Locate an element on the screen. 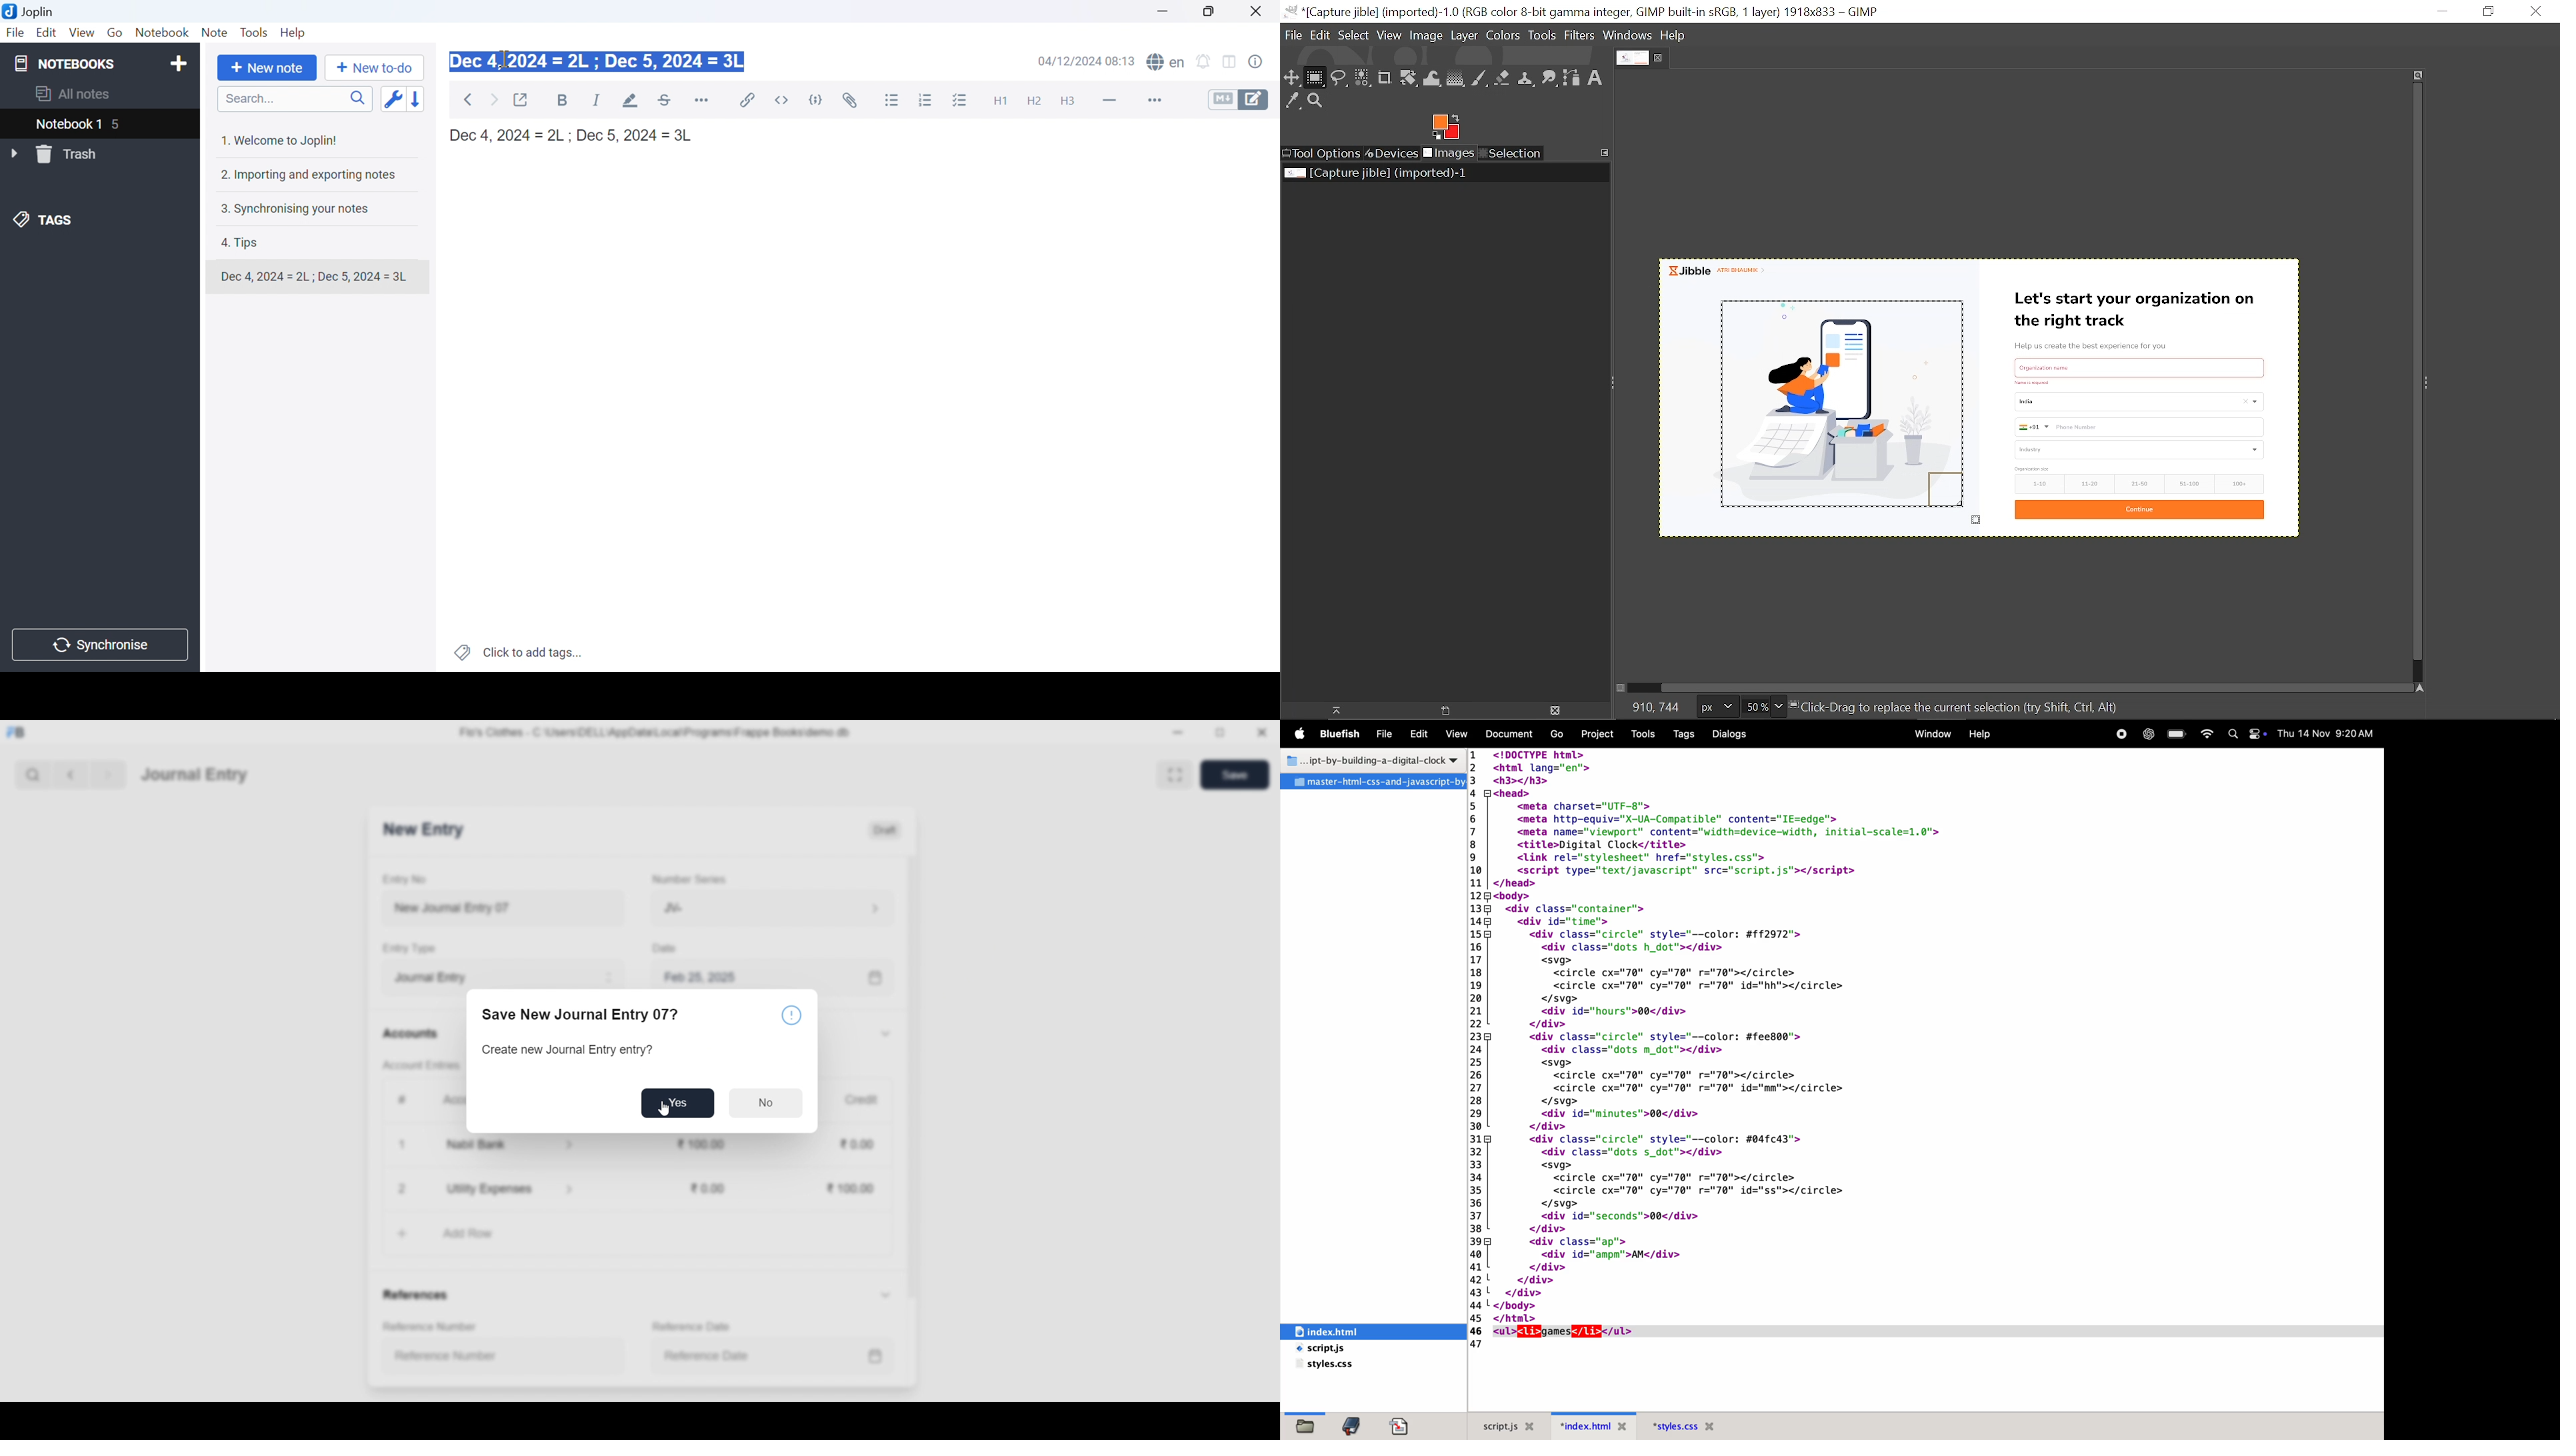  Dec 4, 2024 = 2L ; Dec 5, 2024 = 3L is located at coordinates (577, 135).